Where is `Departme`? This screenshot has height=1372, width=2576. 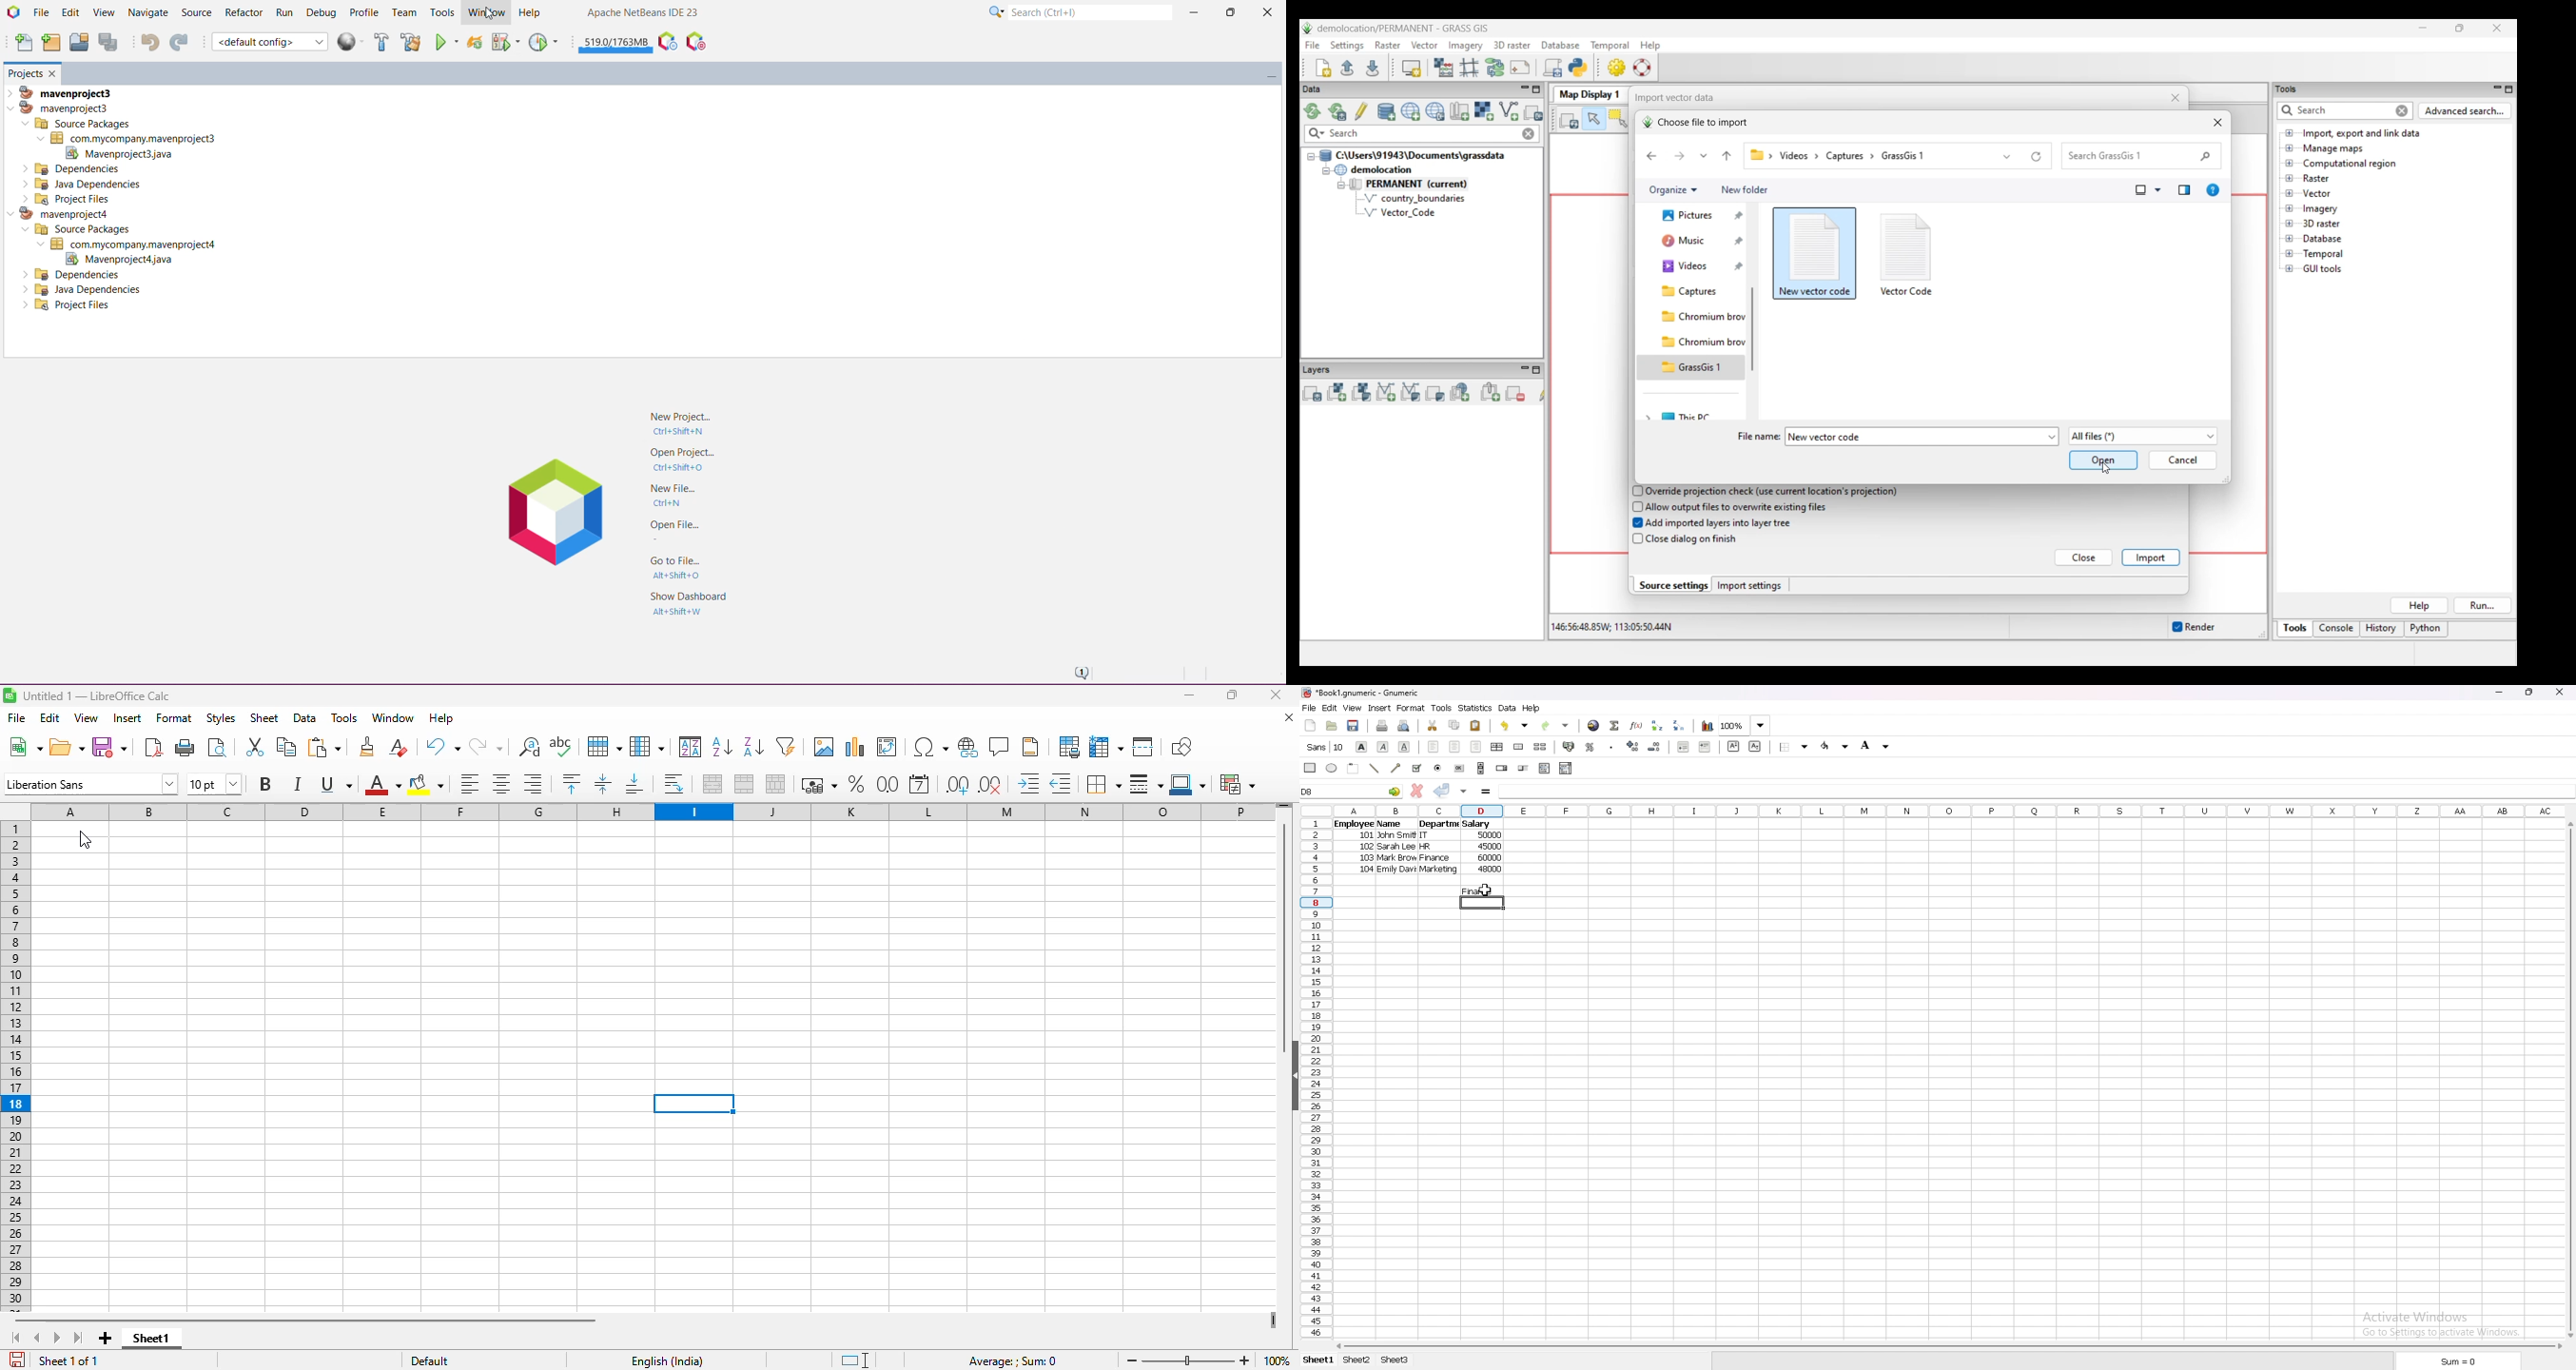
Departme is located at coordinates (1439, 825).